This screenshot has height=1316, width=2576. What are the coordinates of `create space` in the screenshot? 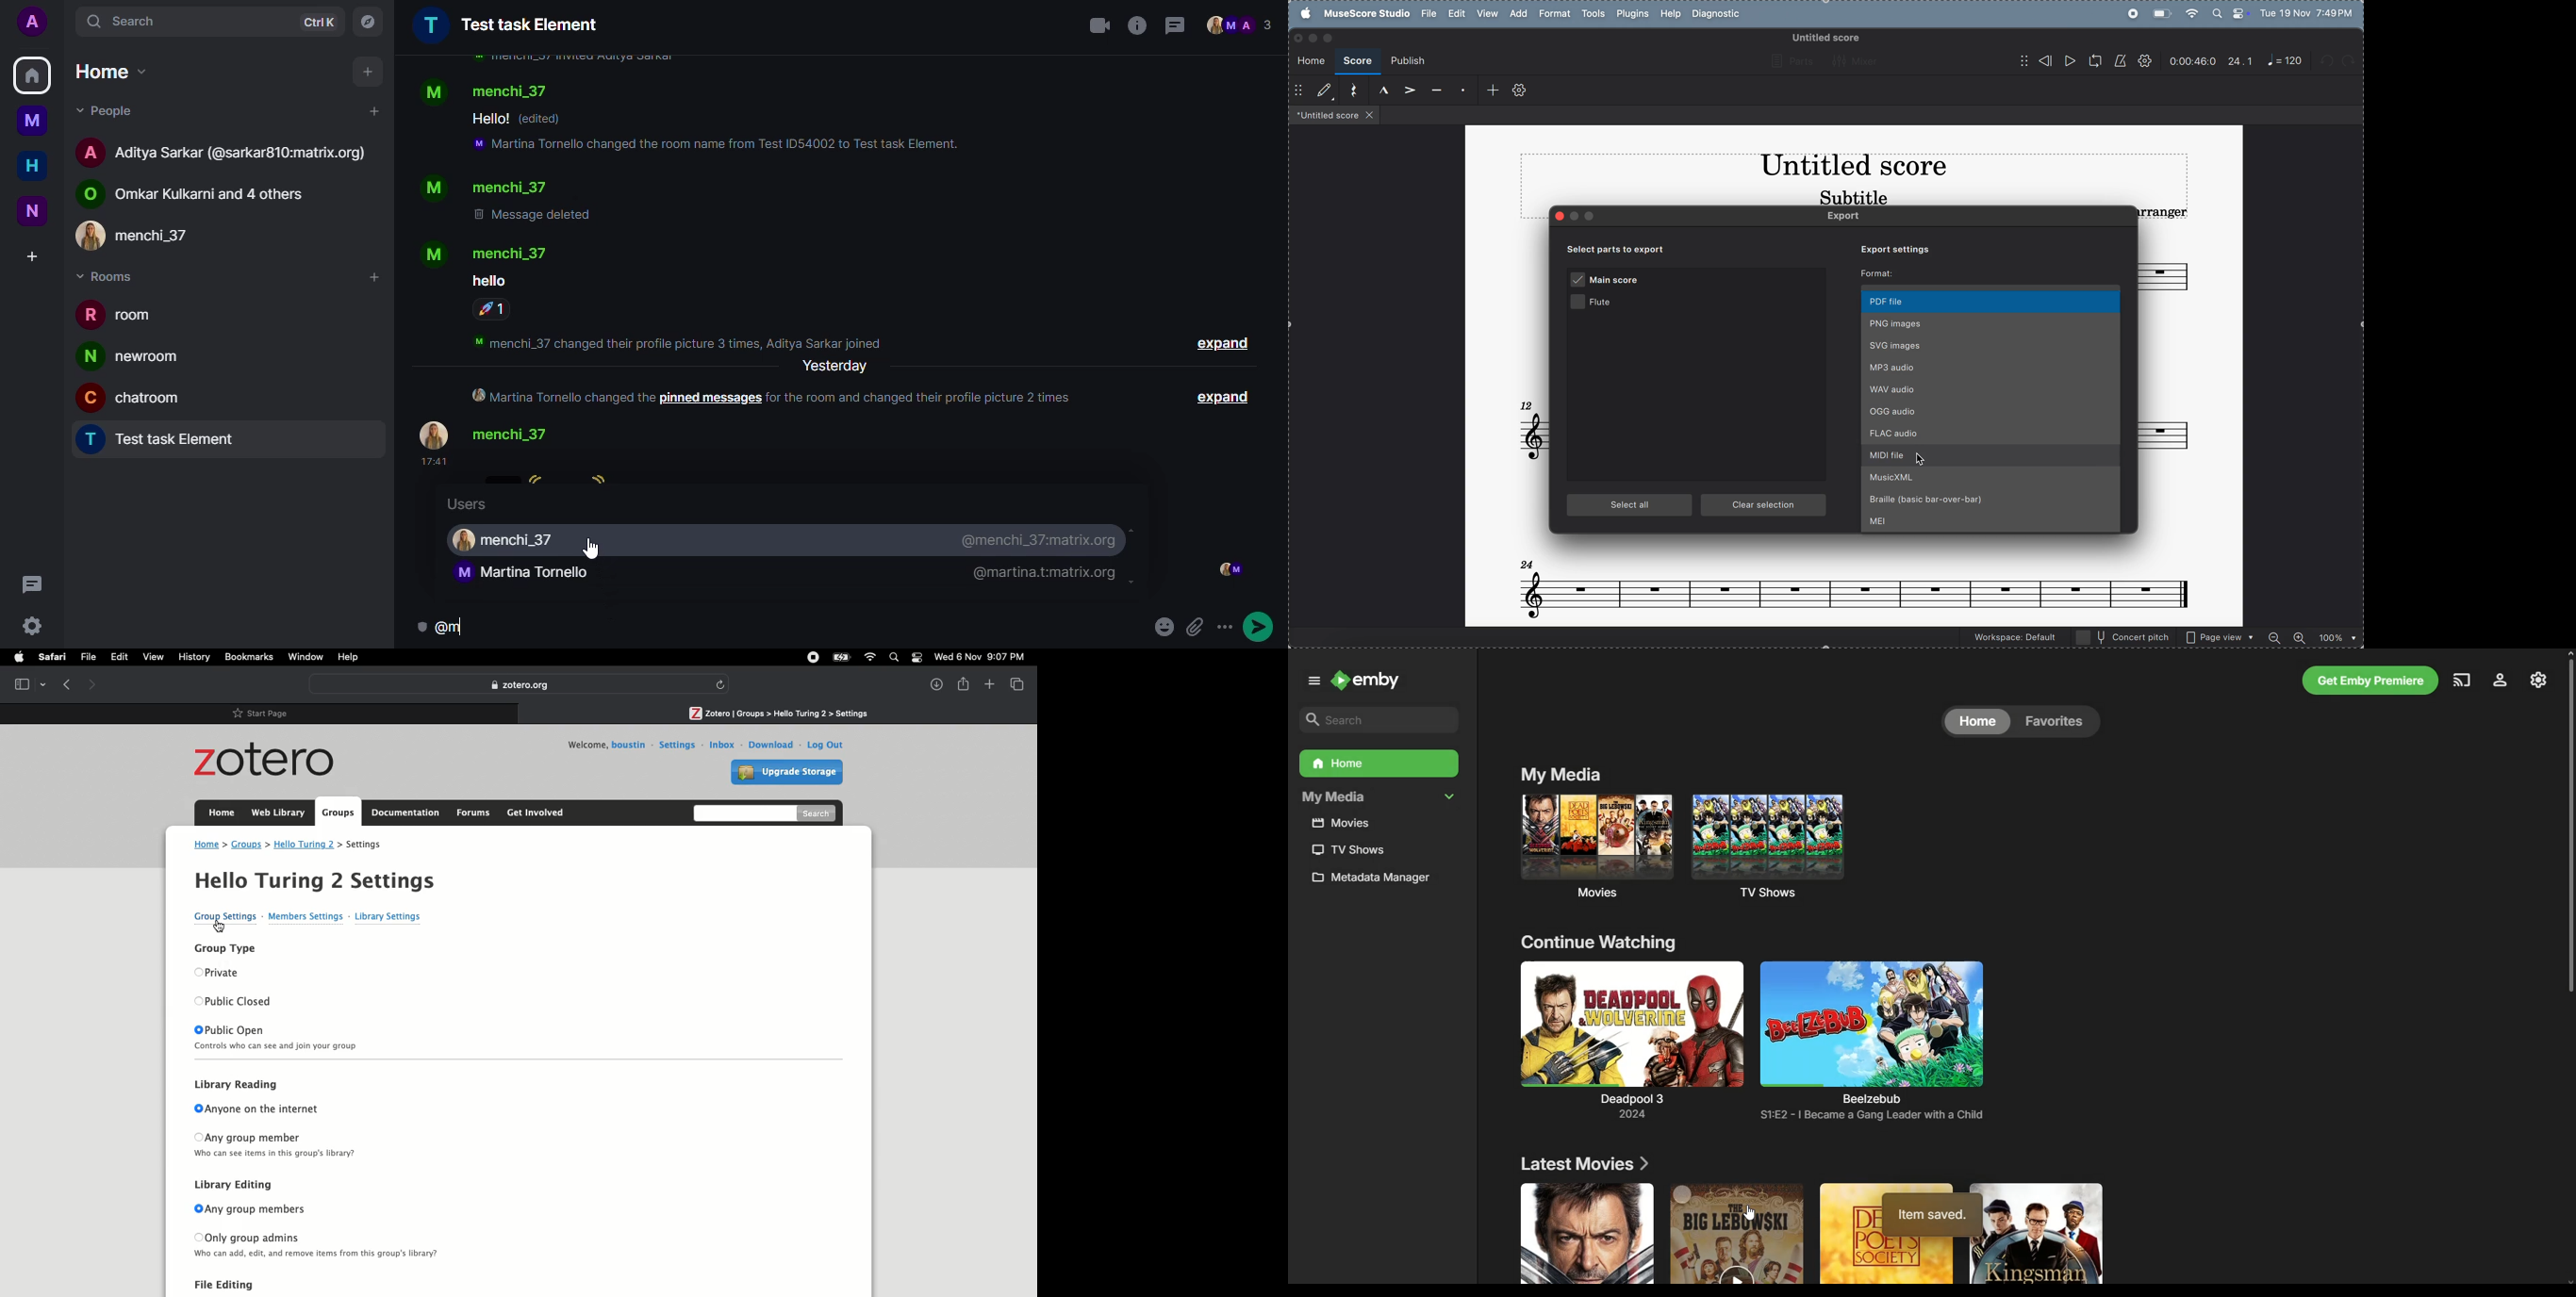 It's located at (30, 257).